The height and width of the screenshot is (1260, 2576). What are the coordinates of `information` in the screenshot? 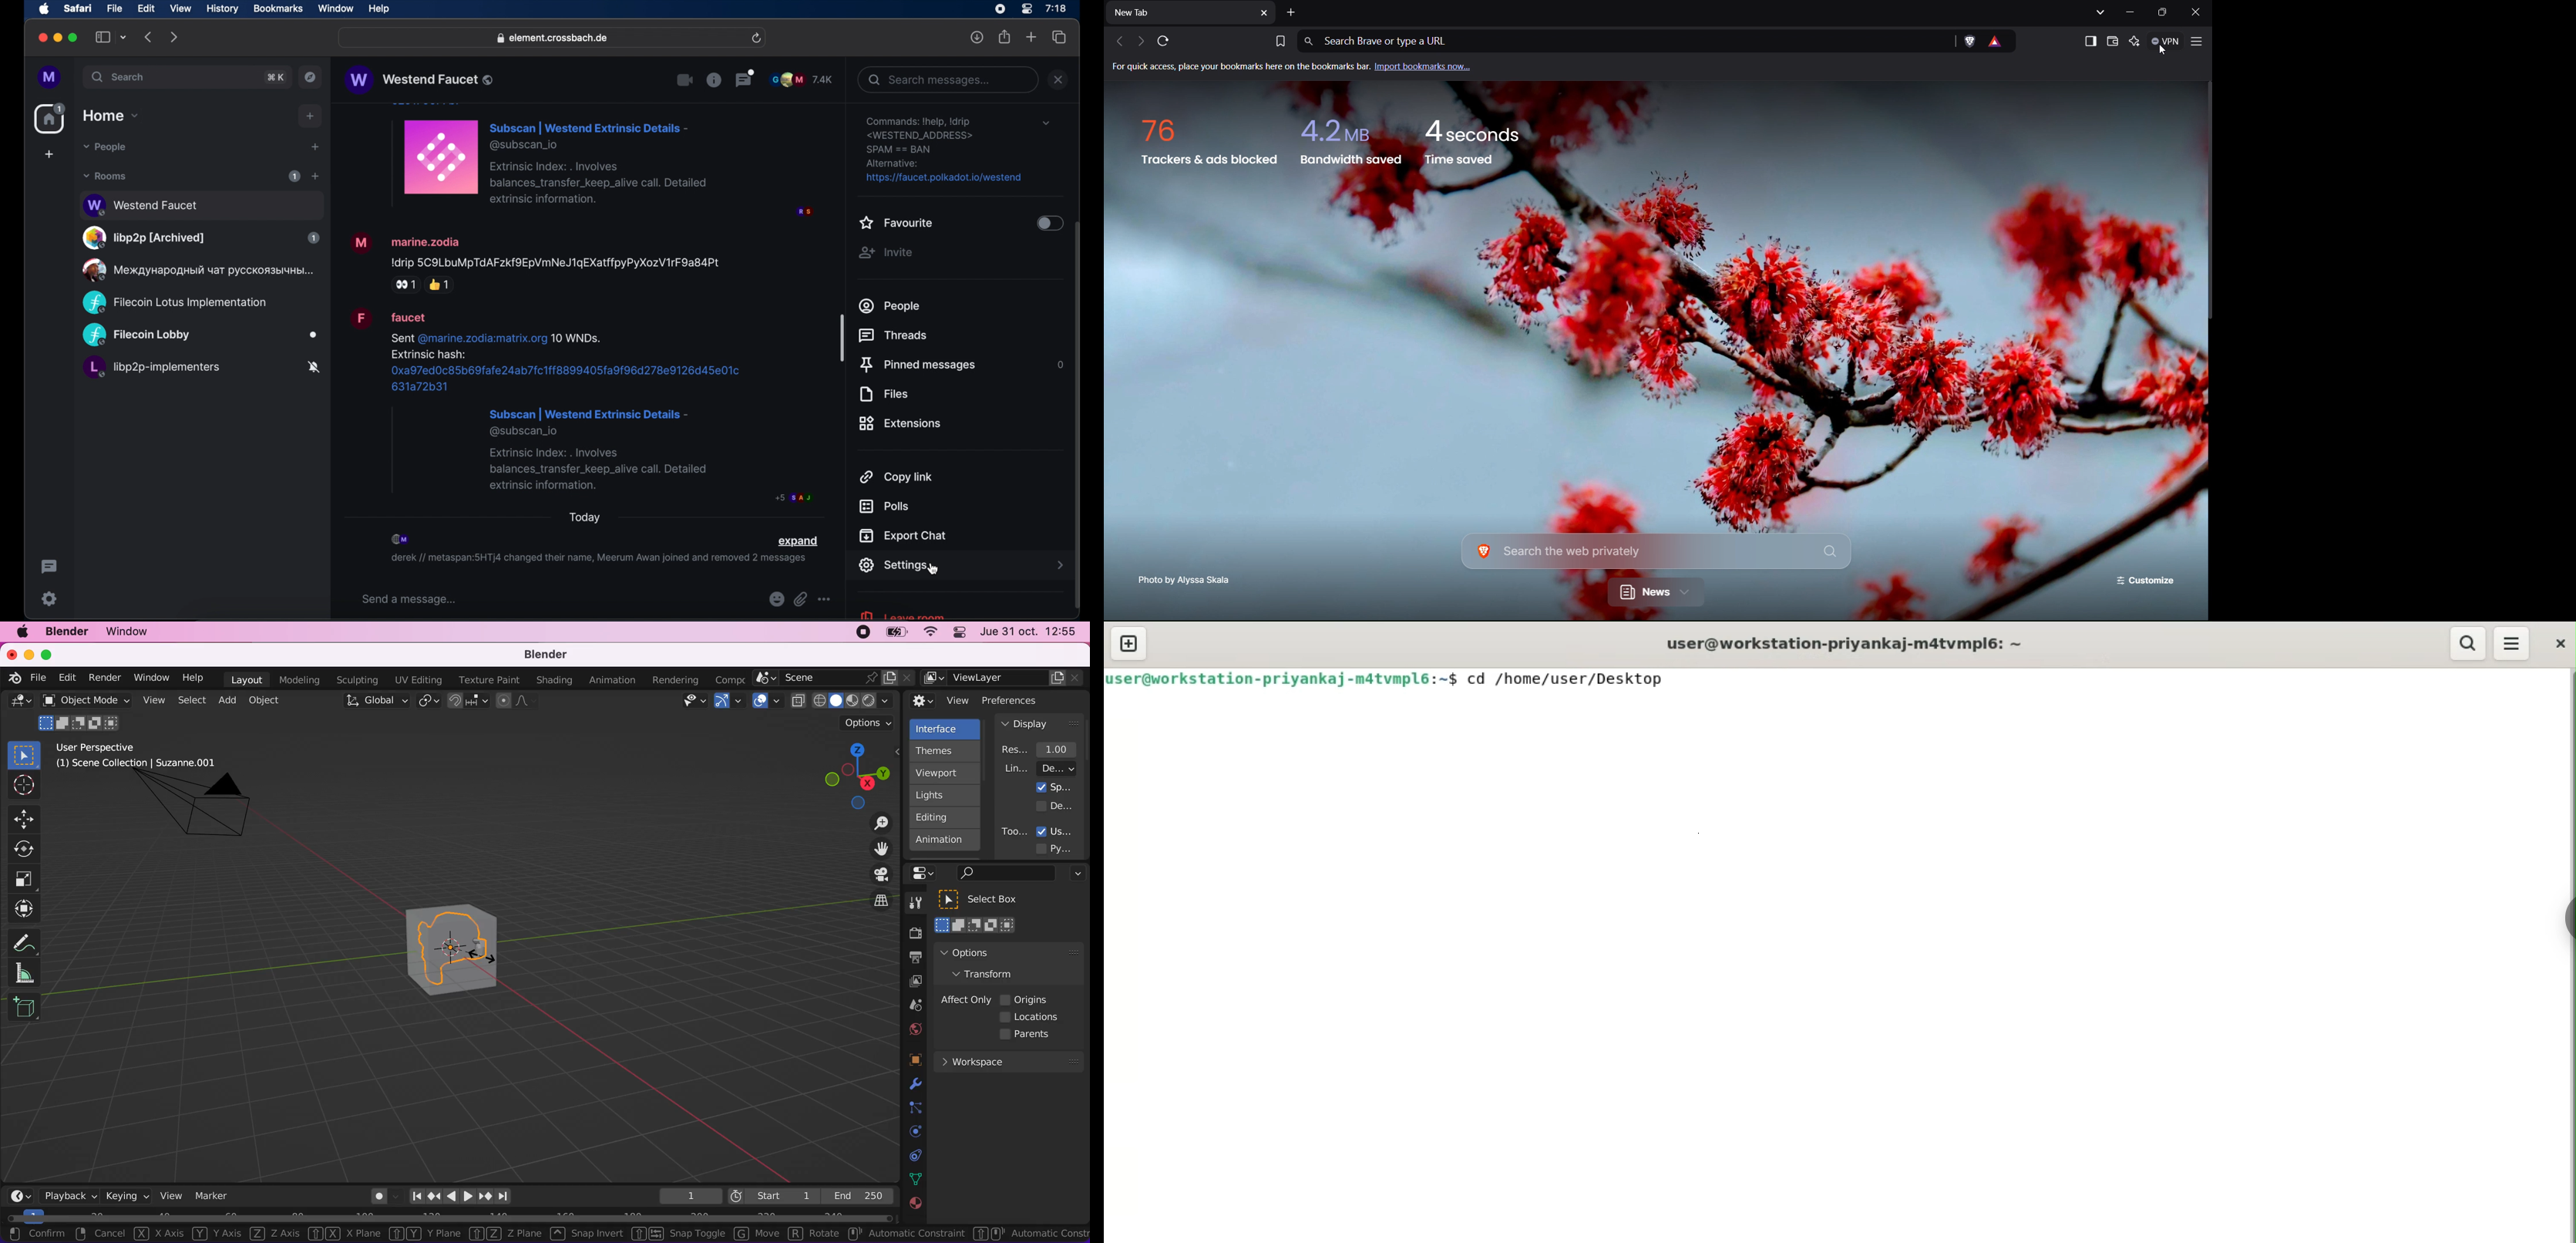 It's located at (714, 79).